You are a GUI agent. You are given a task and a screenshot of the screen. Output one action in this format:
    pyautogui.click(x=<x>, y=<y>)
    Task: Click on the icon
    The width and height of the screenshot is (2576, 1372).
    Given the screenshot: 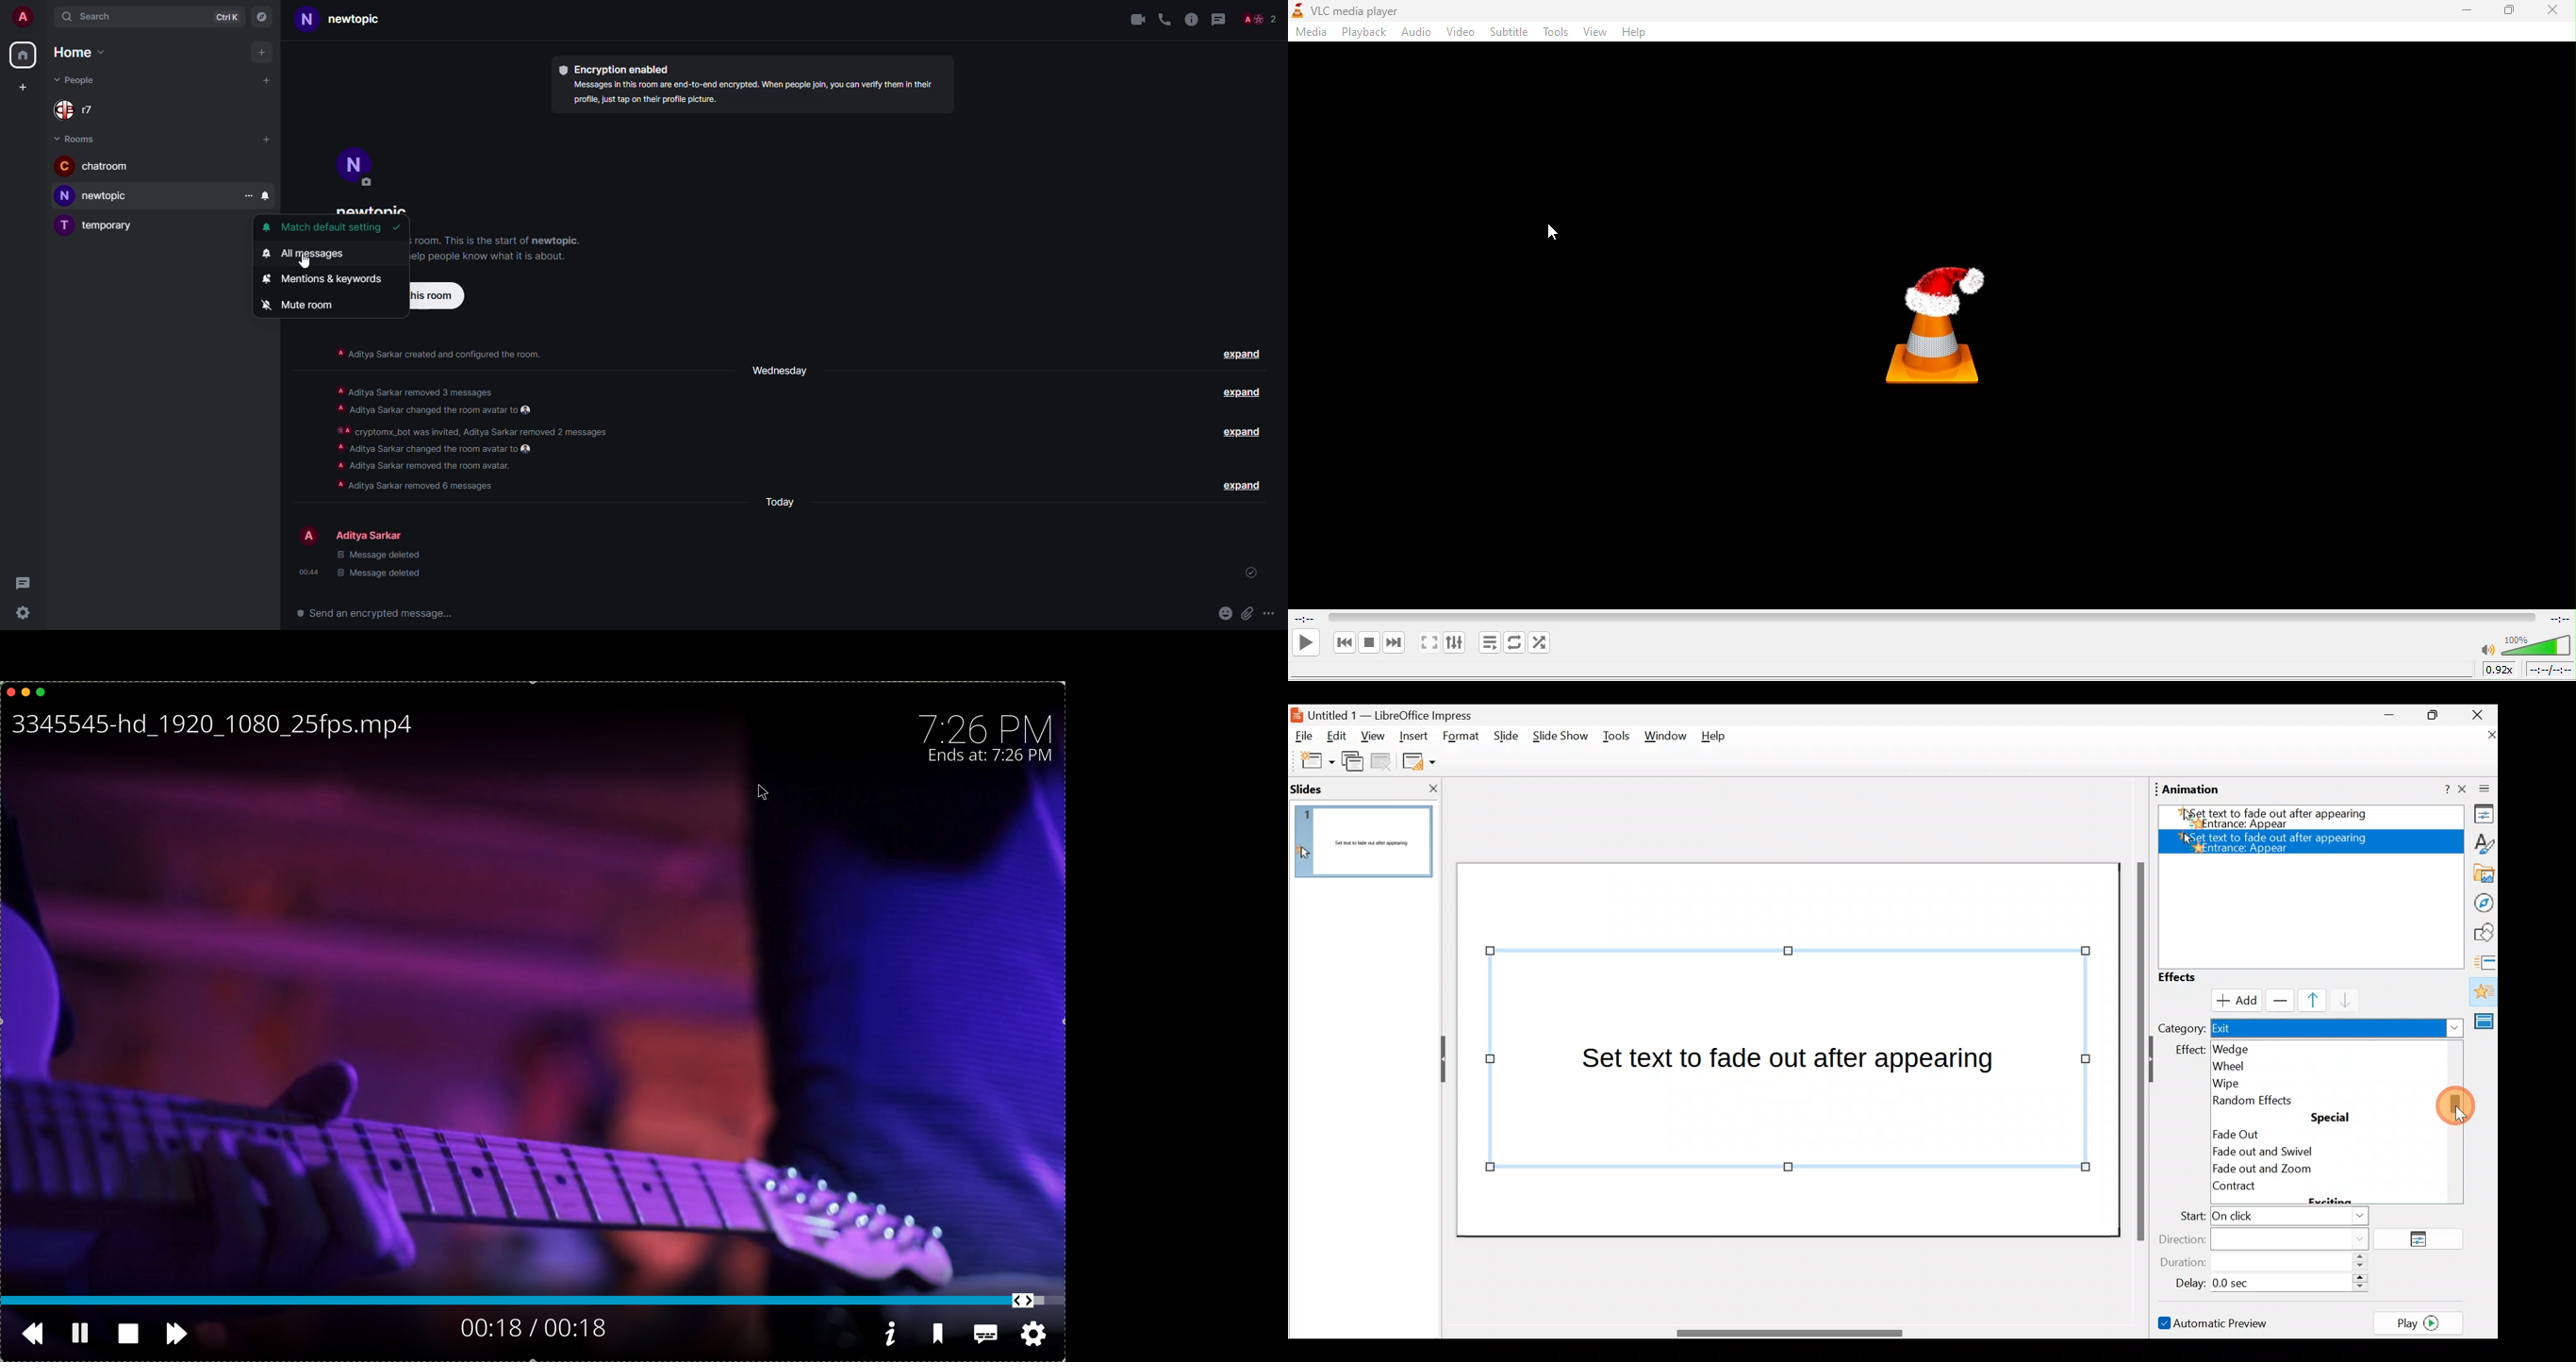 What is the action you would take?
    pyautogui.click(x=1297, y=10)
    